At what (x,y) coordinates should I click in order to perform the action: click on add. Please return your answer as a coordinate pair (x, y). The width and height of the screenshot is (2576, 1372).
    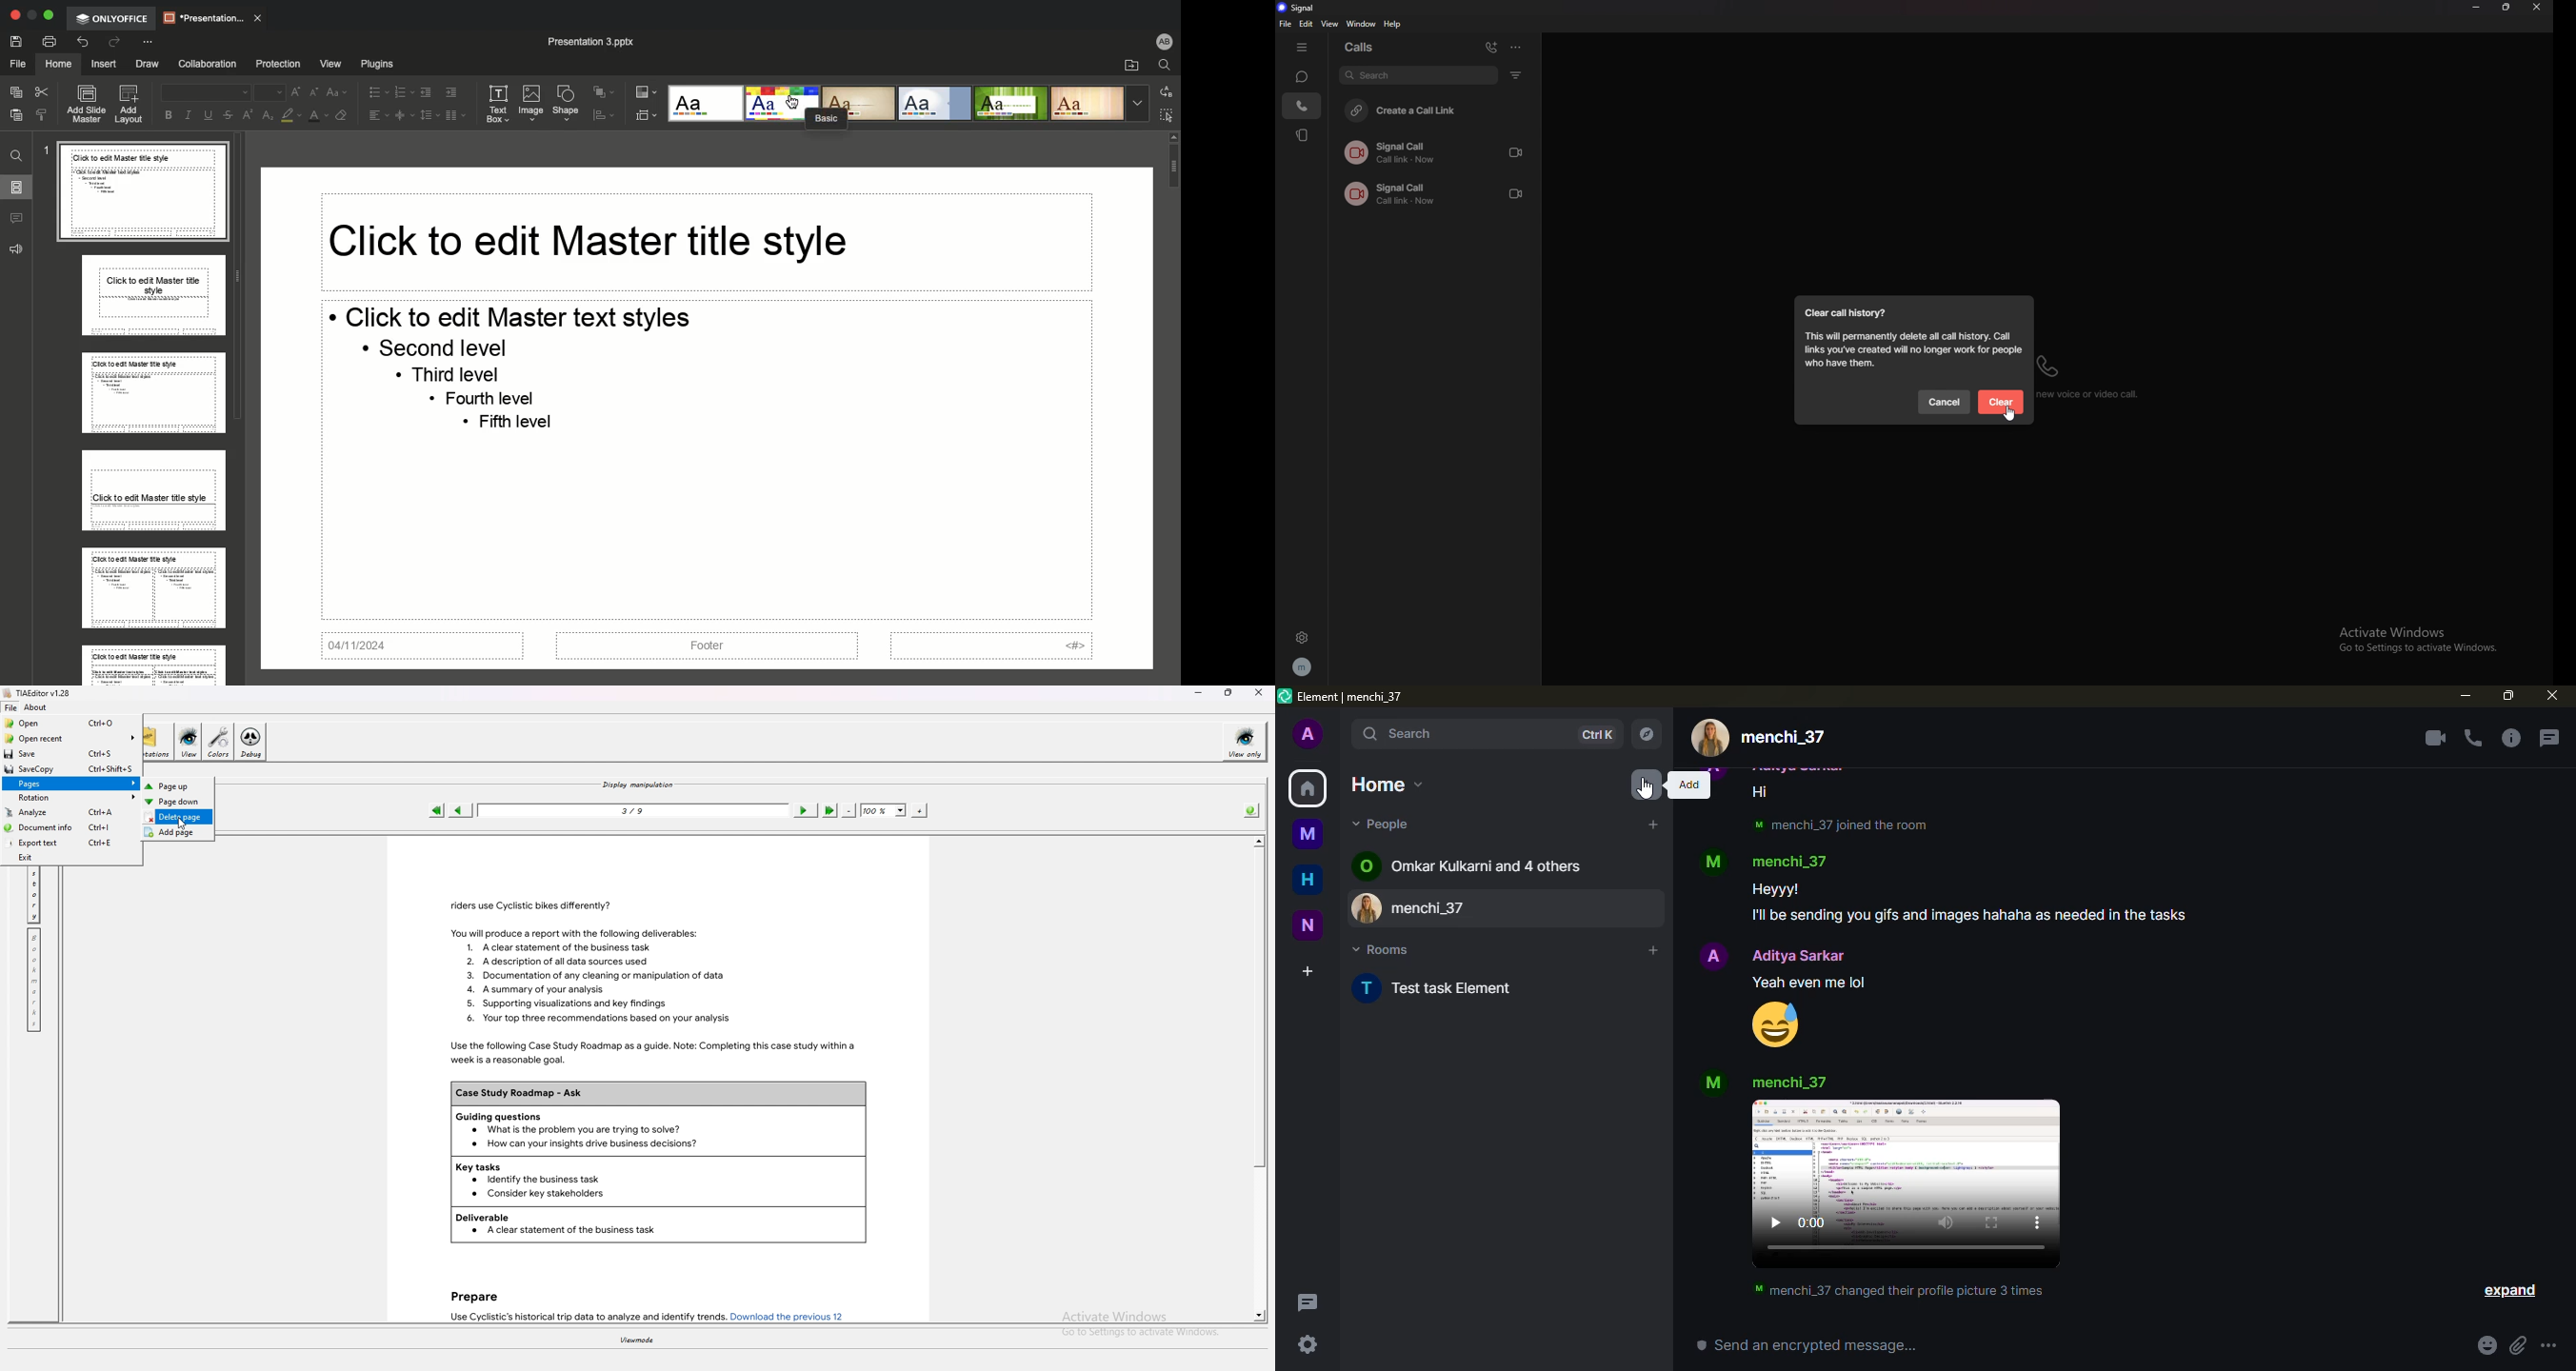
    Looking at the image, I should click on (1652, 950).